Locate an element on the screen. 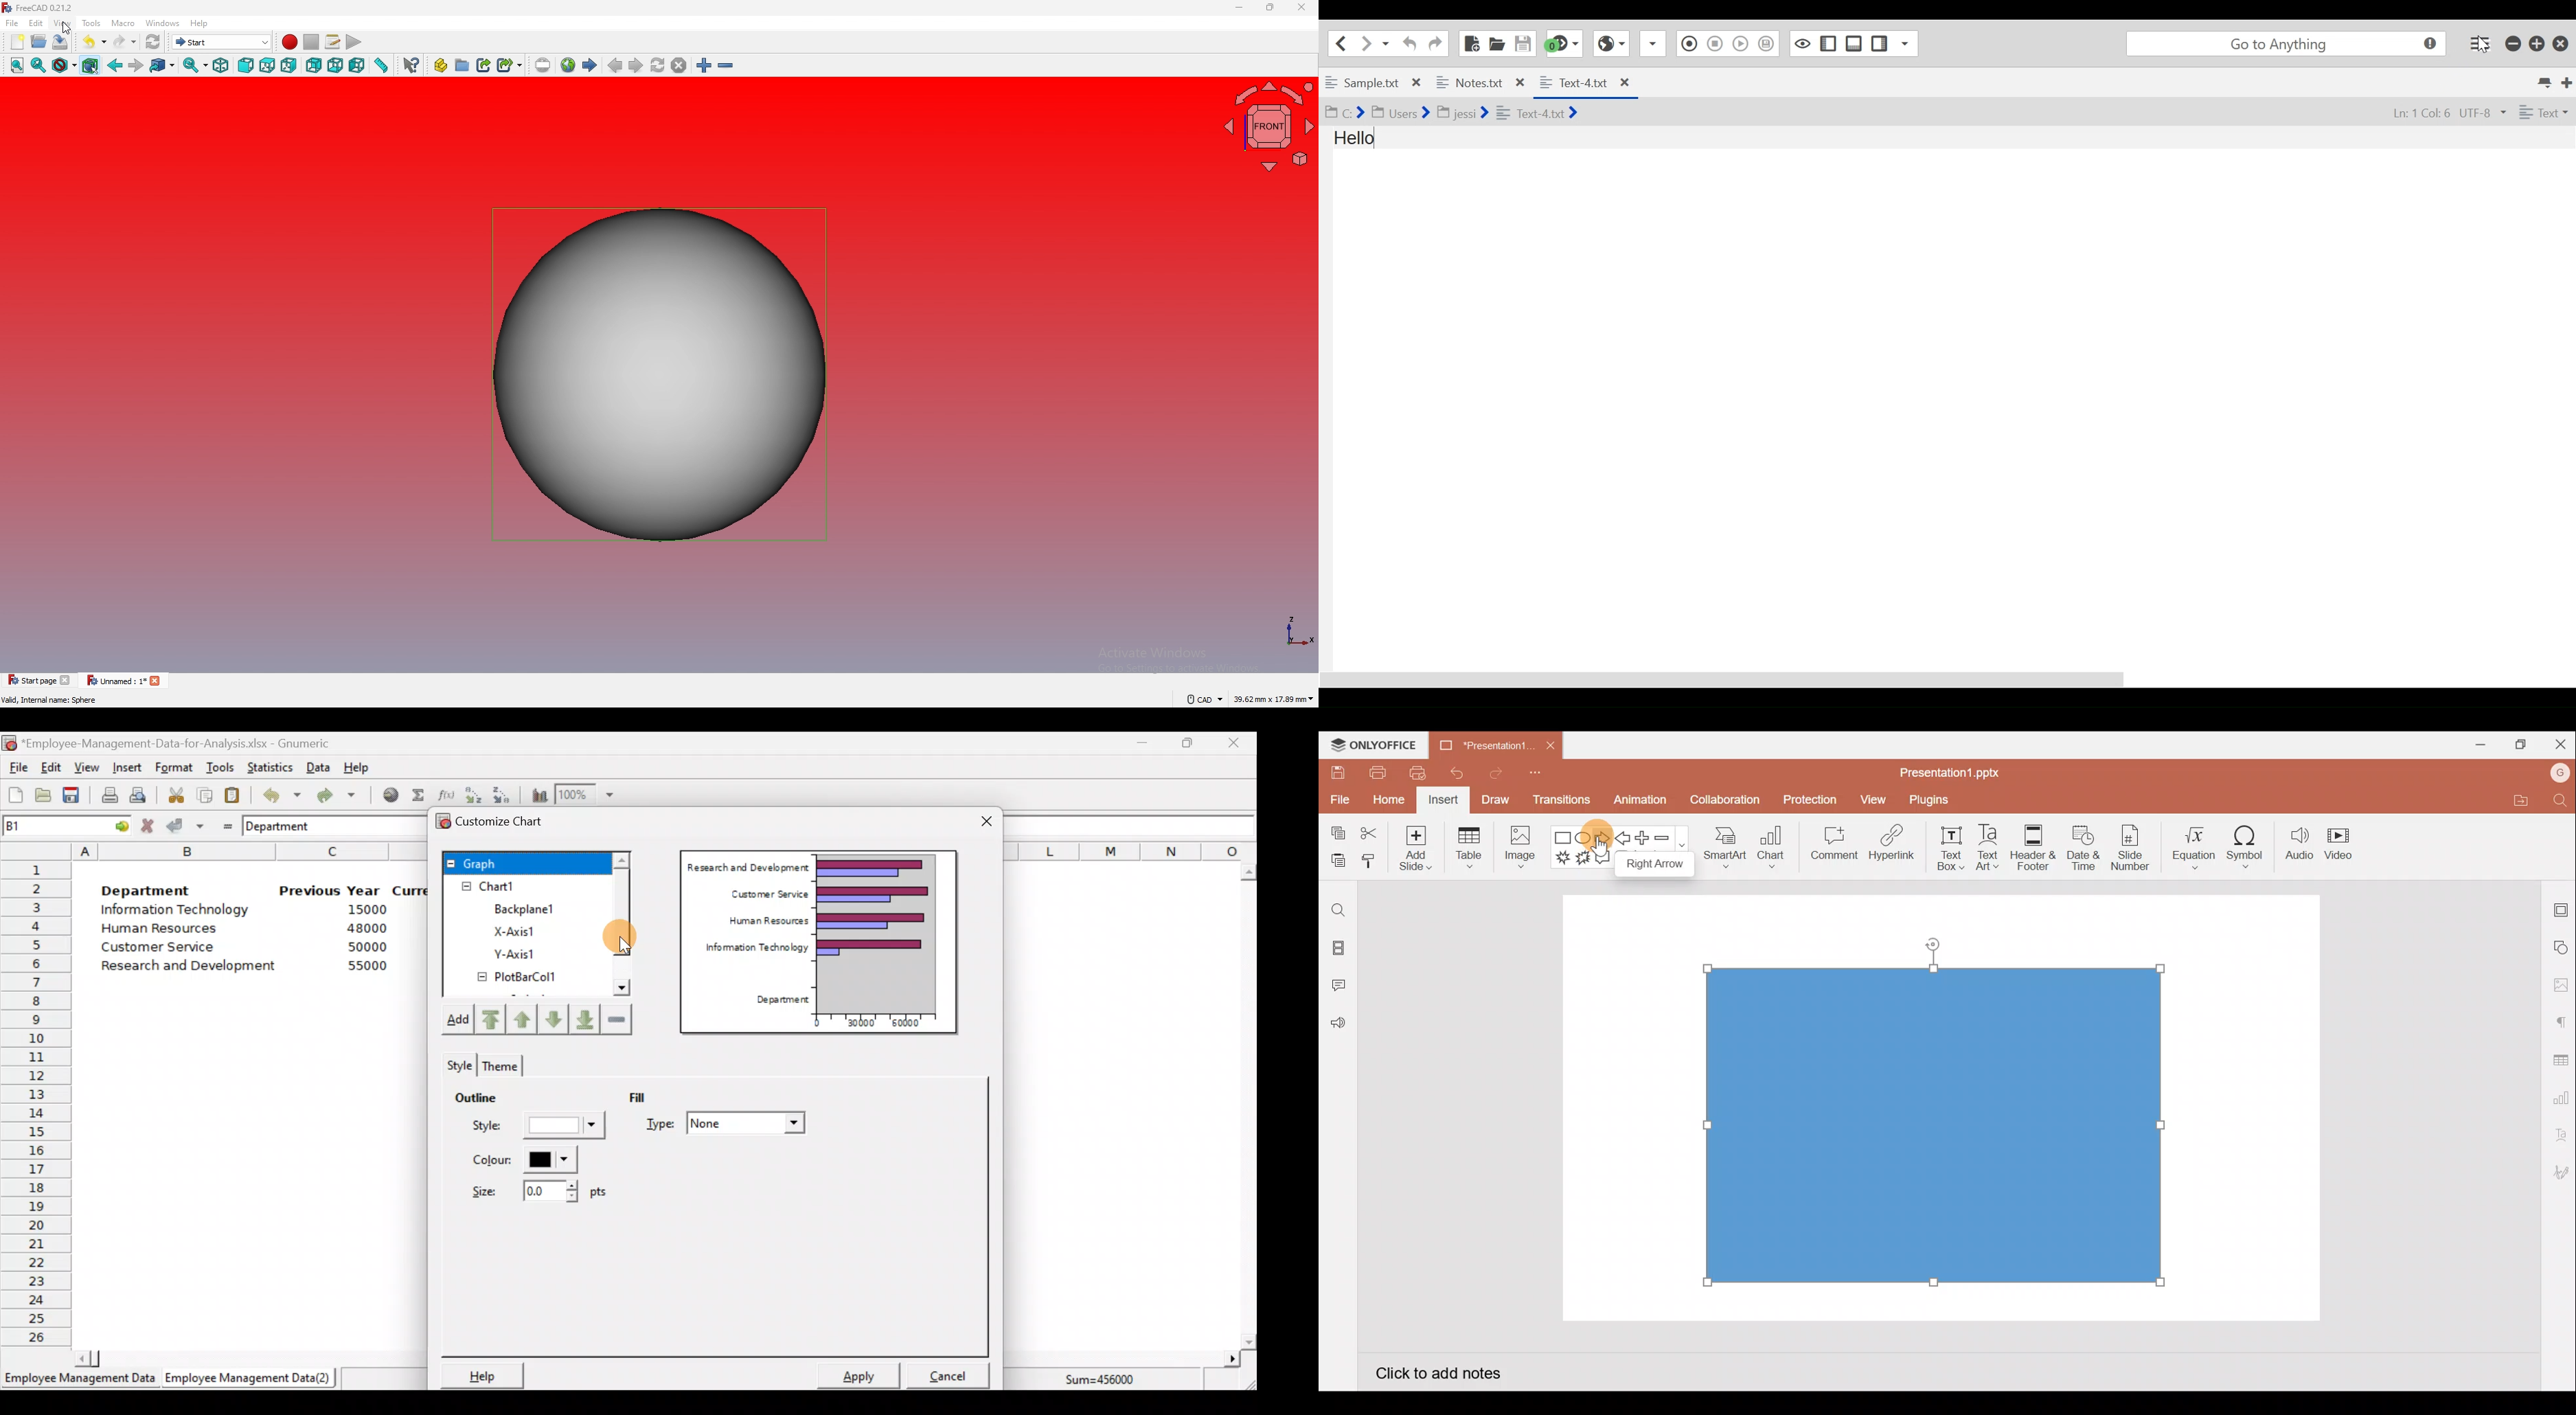  Style is located at coordinates (457, 1063).